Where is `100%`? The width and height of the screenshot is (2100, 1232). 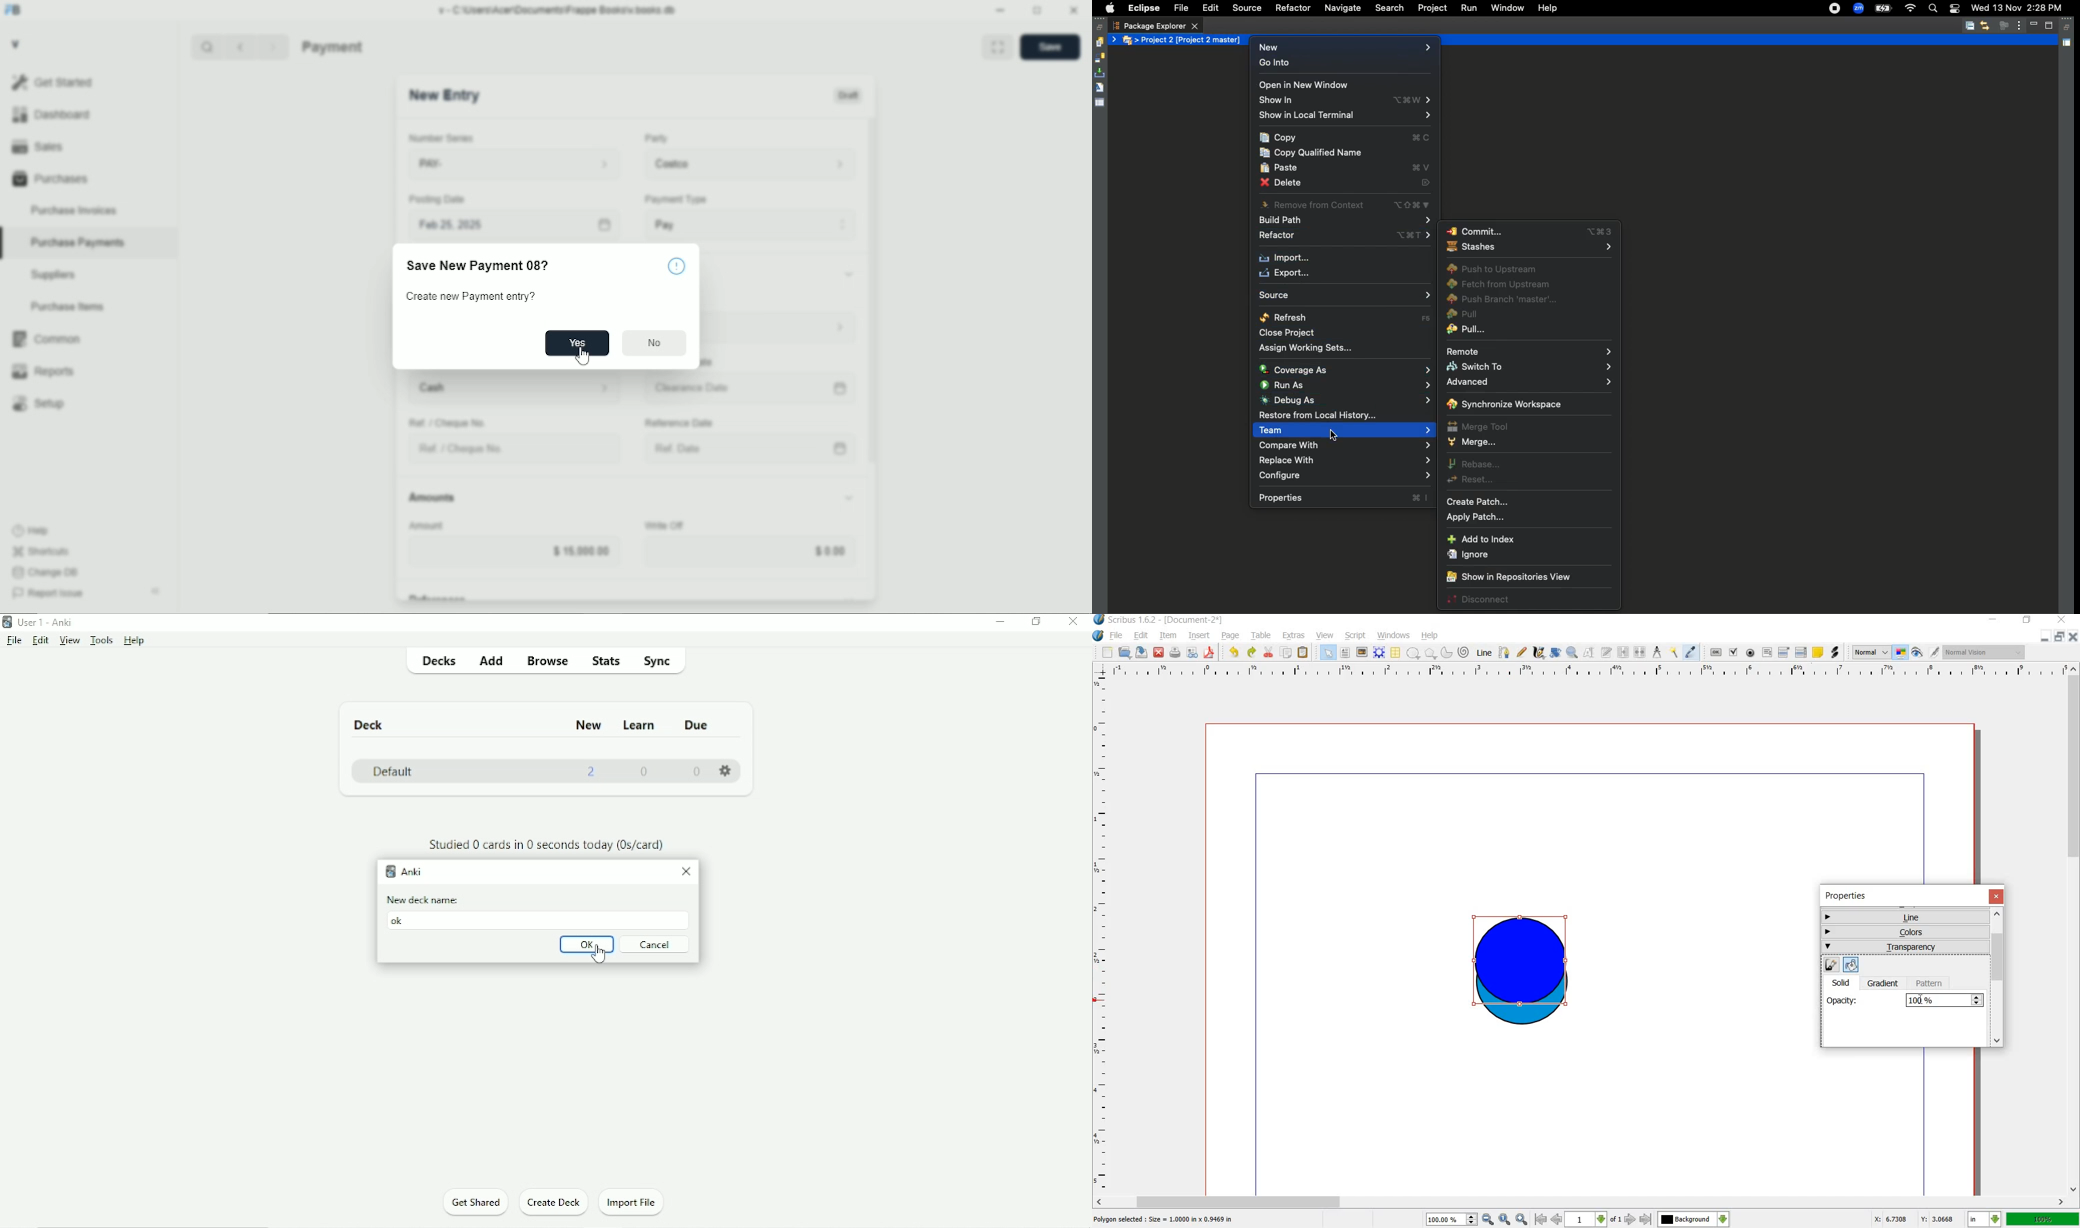 100% is located at coordinates (2044, 1220).